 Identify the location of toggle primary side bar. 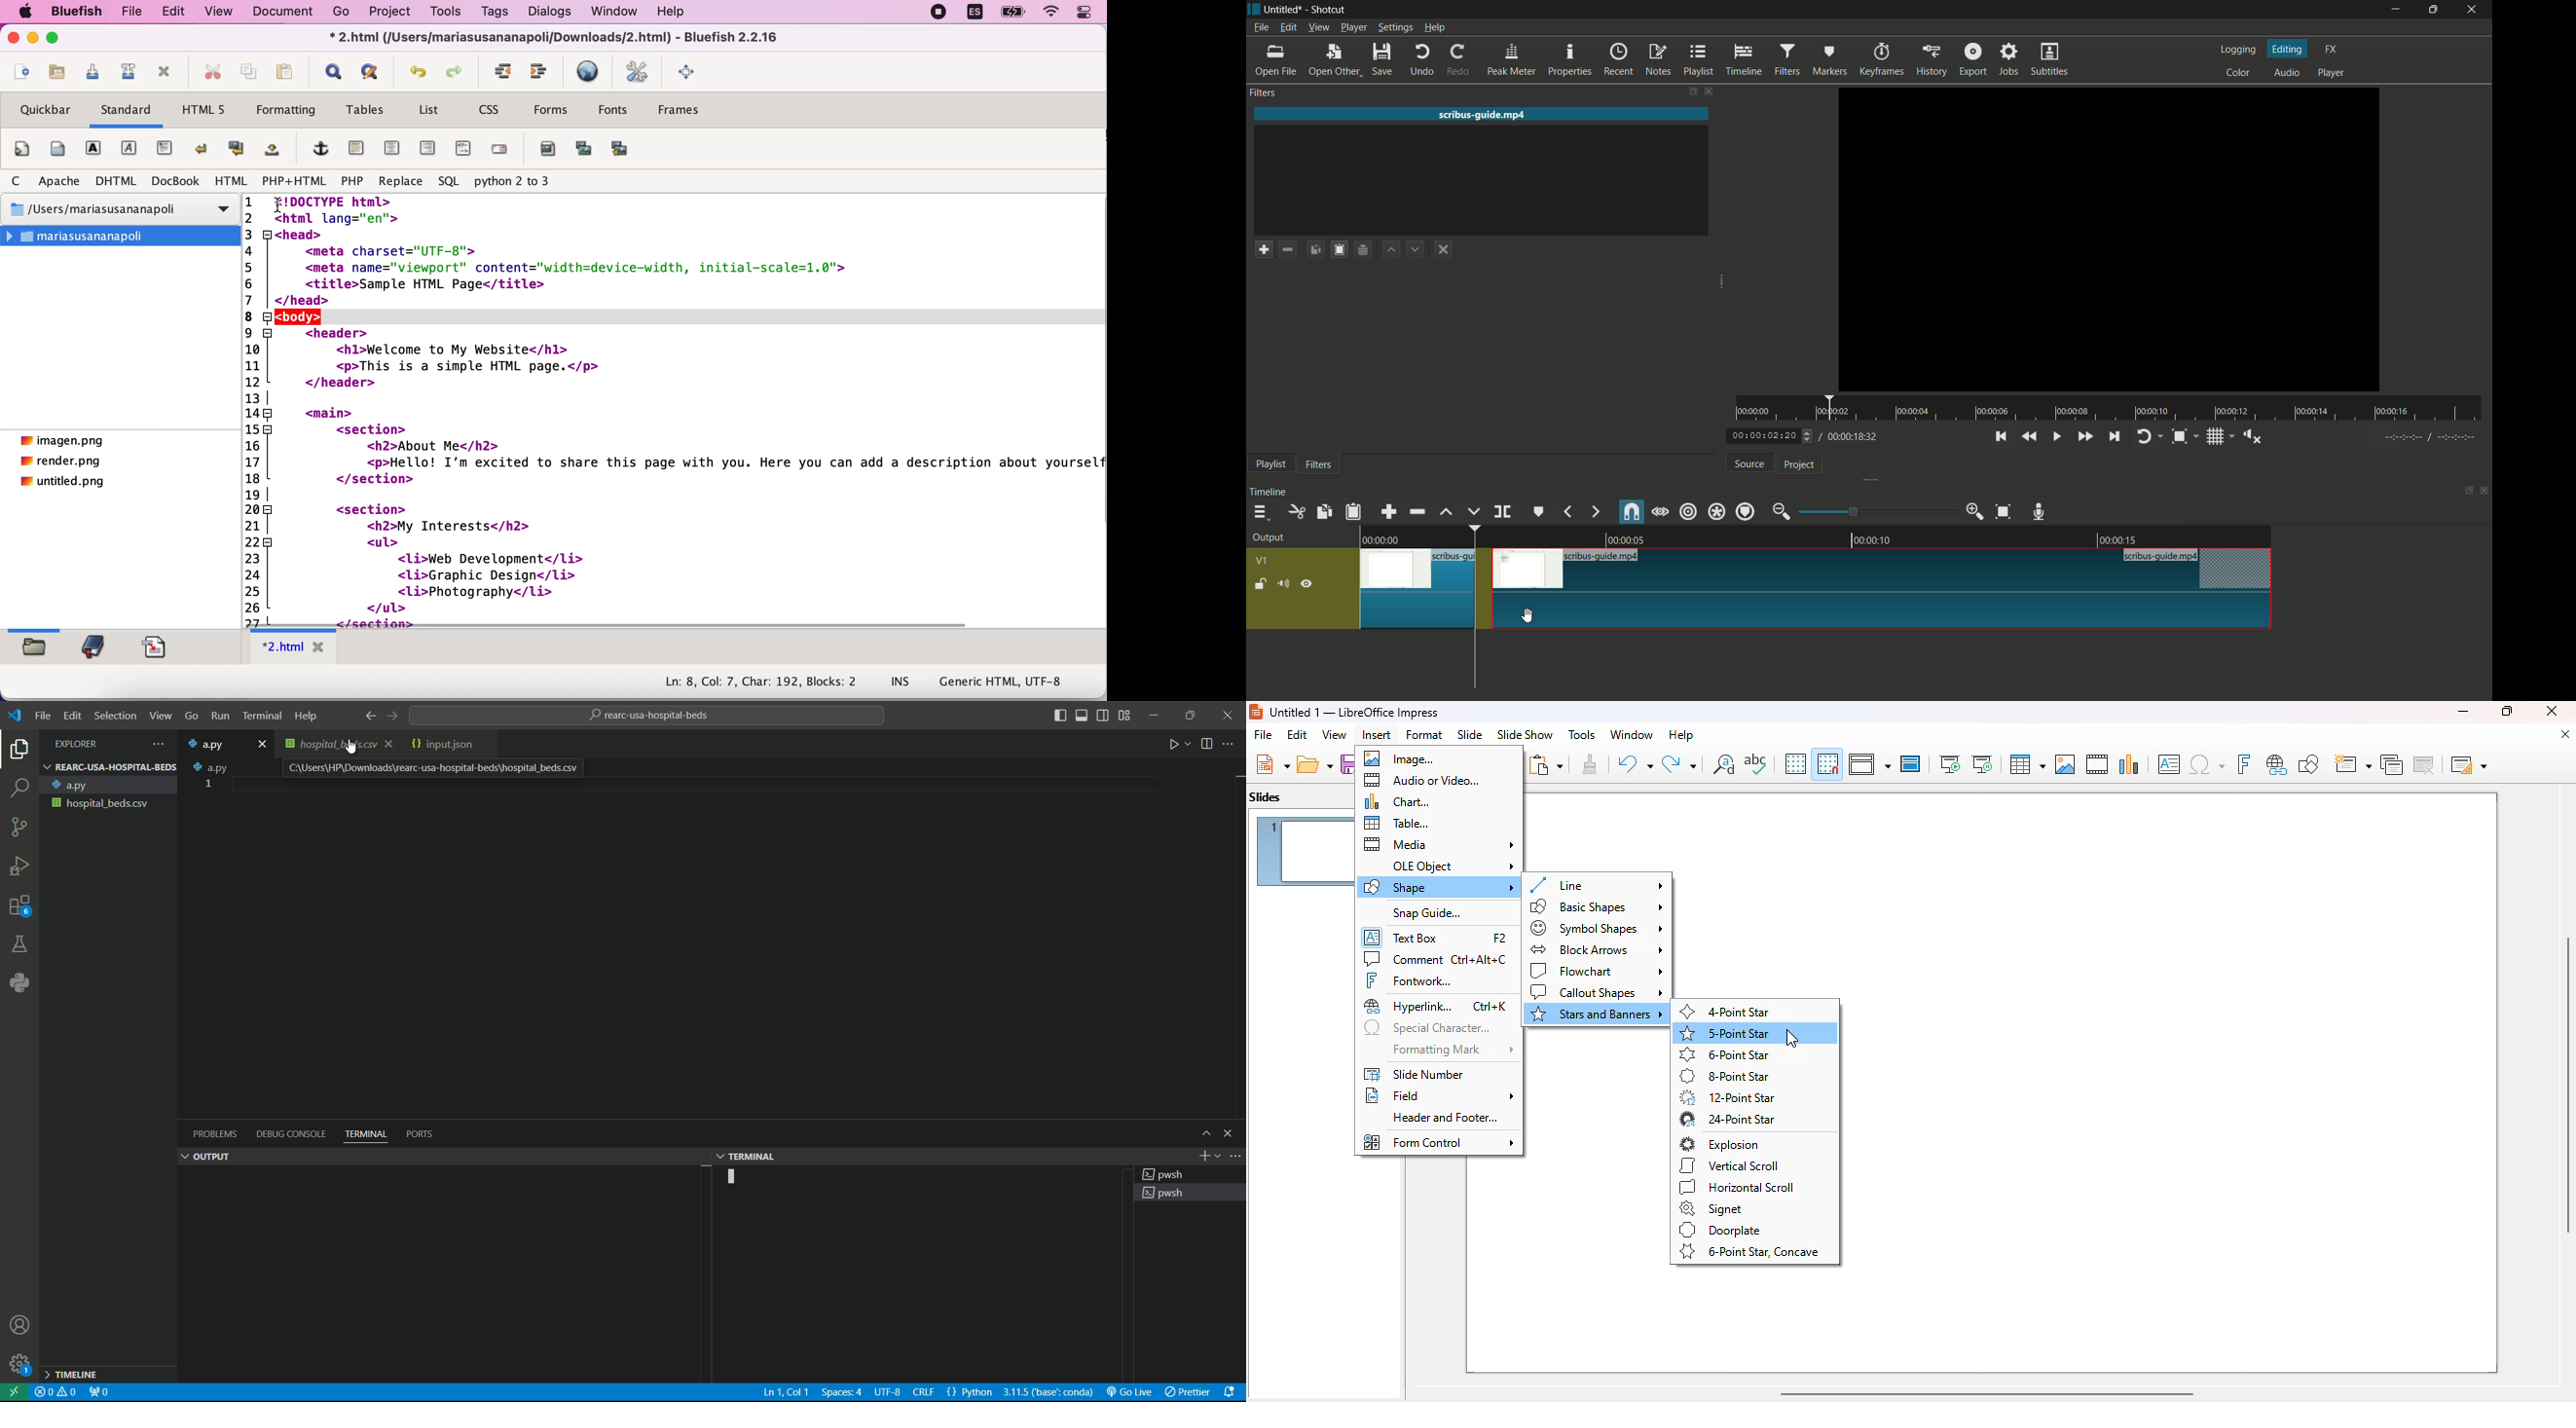
(1061, 715).